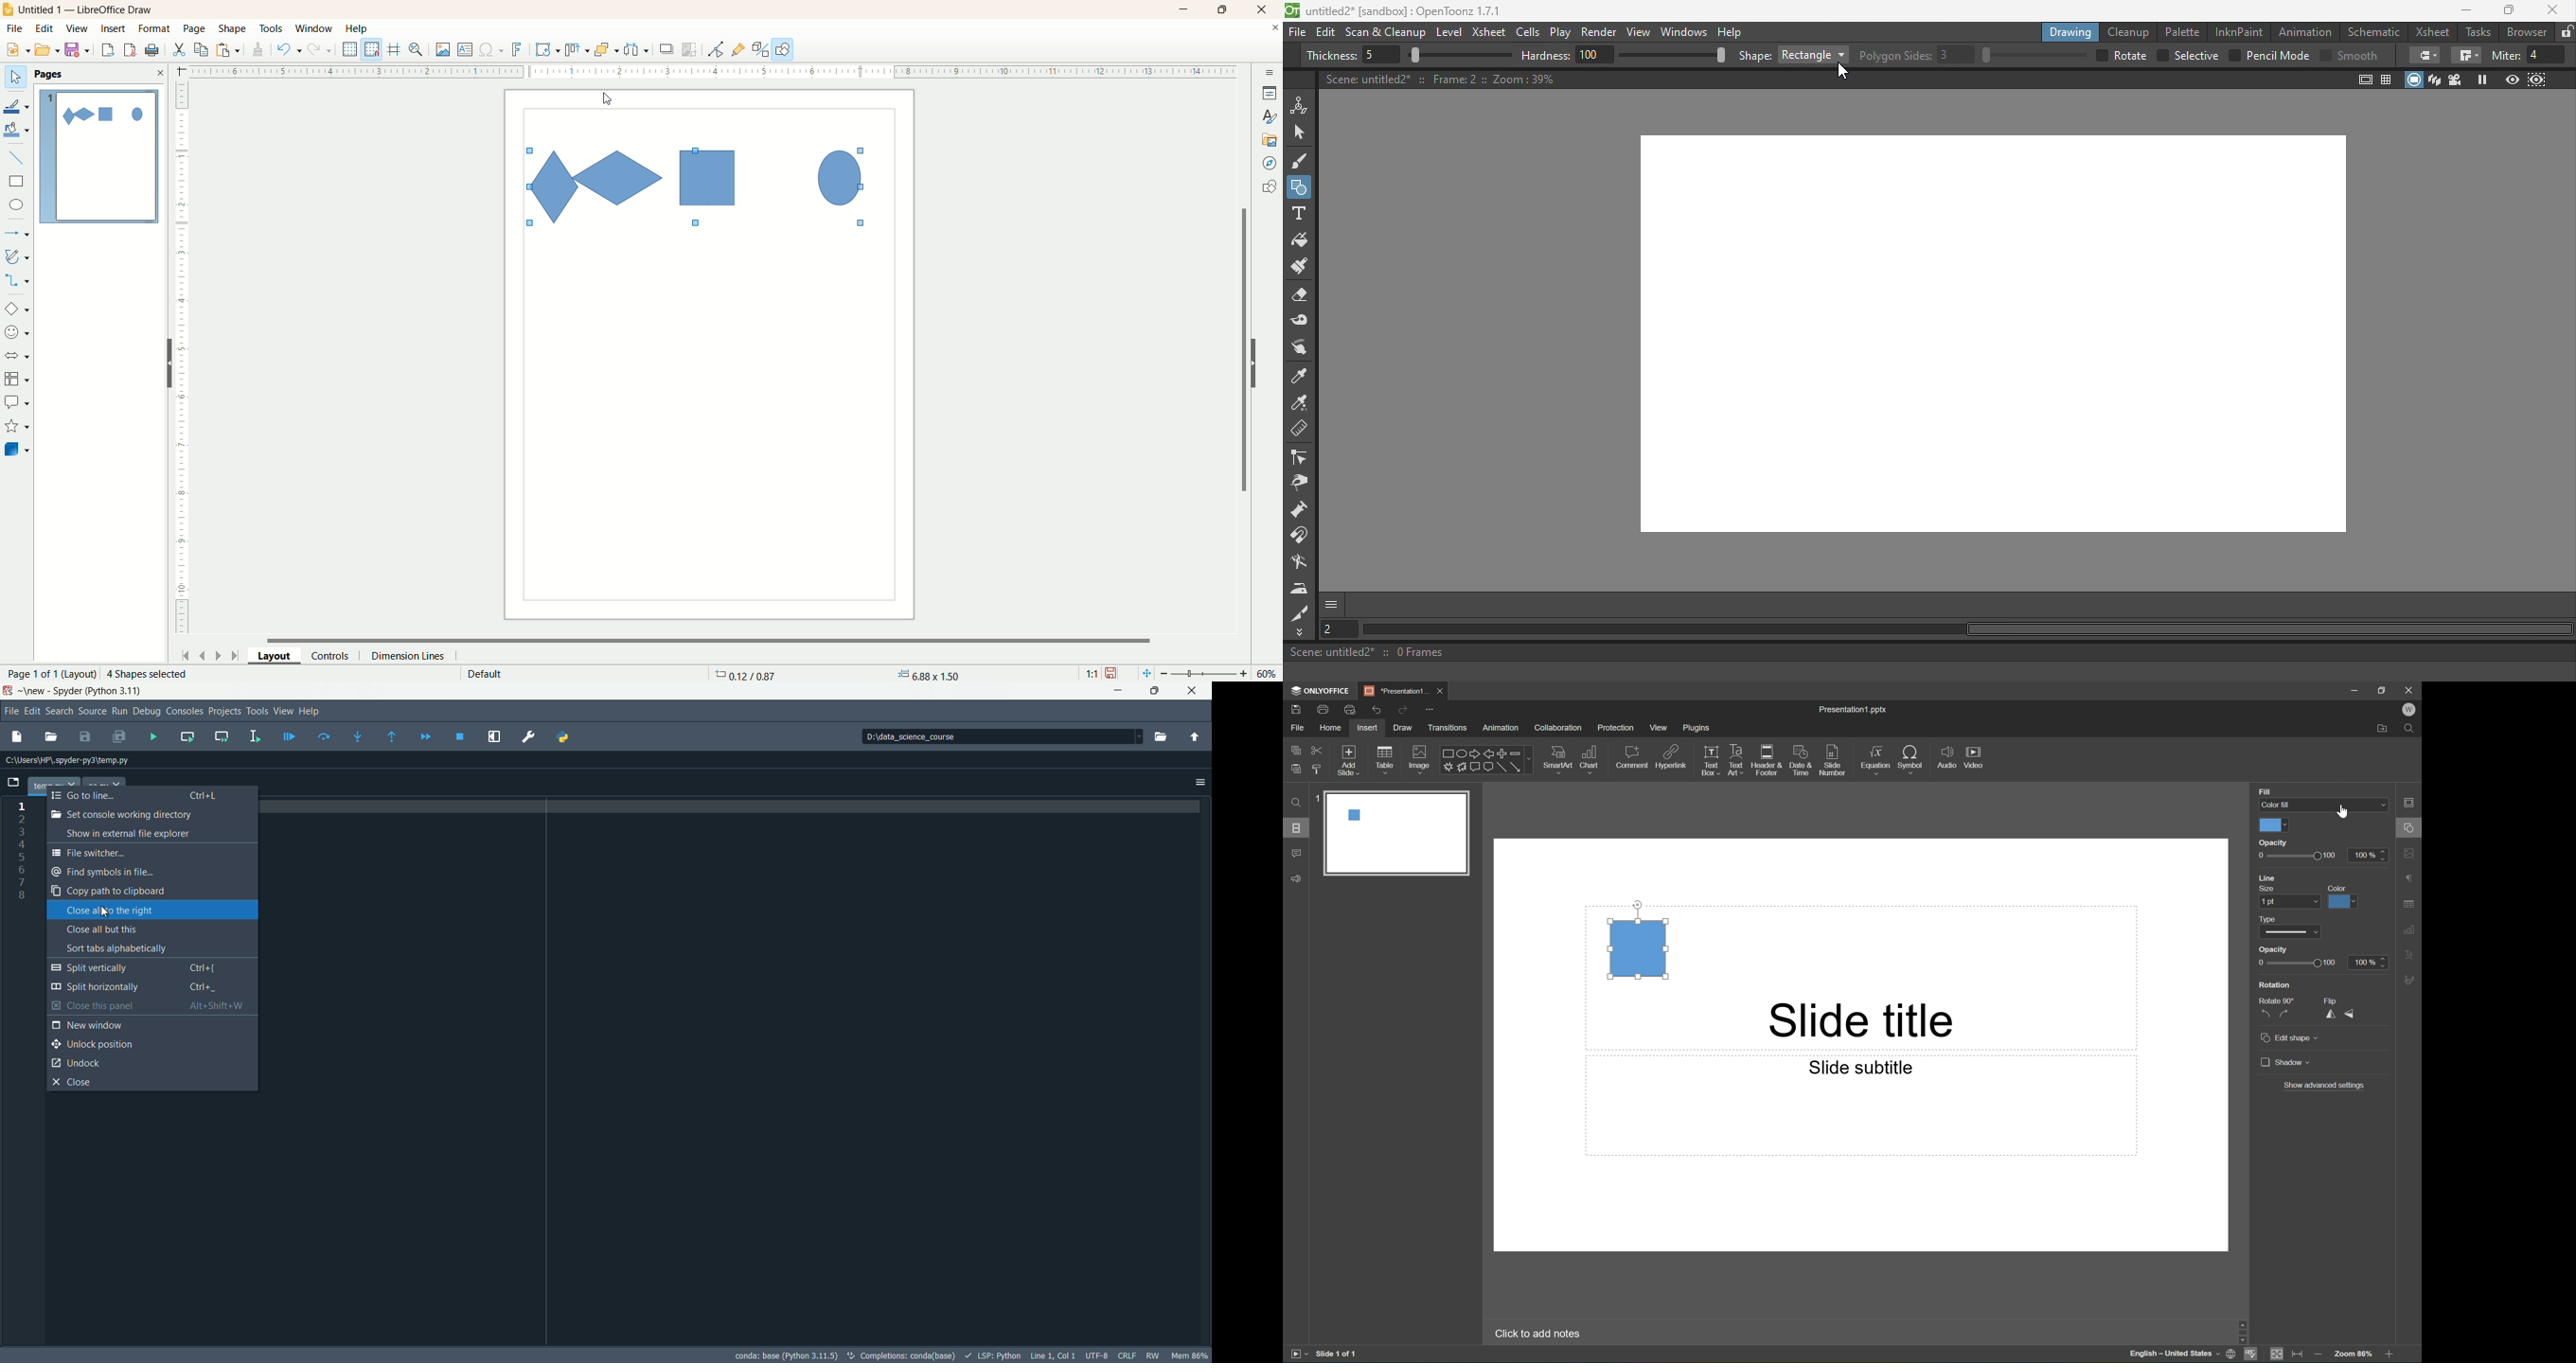 The height and width of the screenshot is (1372, 2576). Describe the element at coordinates (11, 692) in the screenshot. I see `app image` at that location.